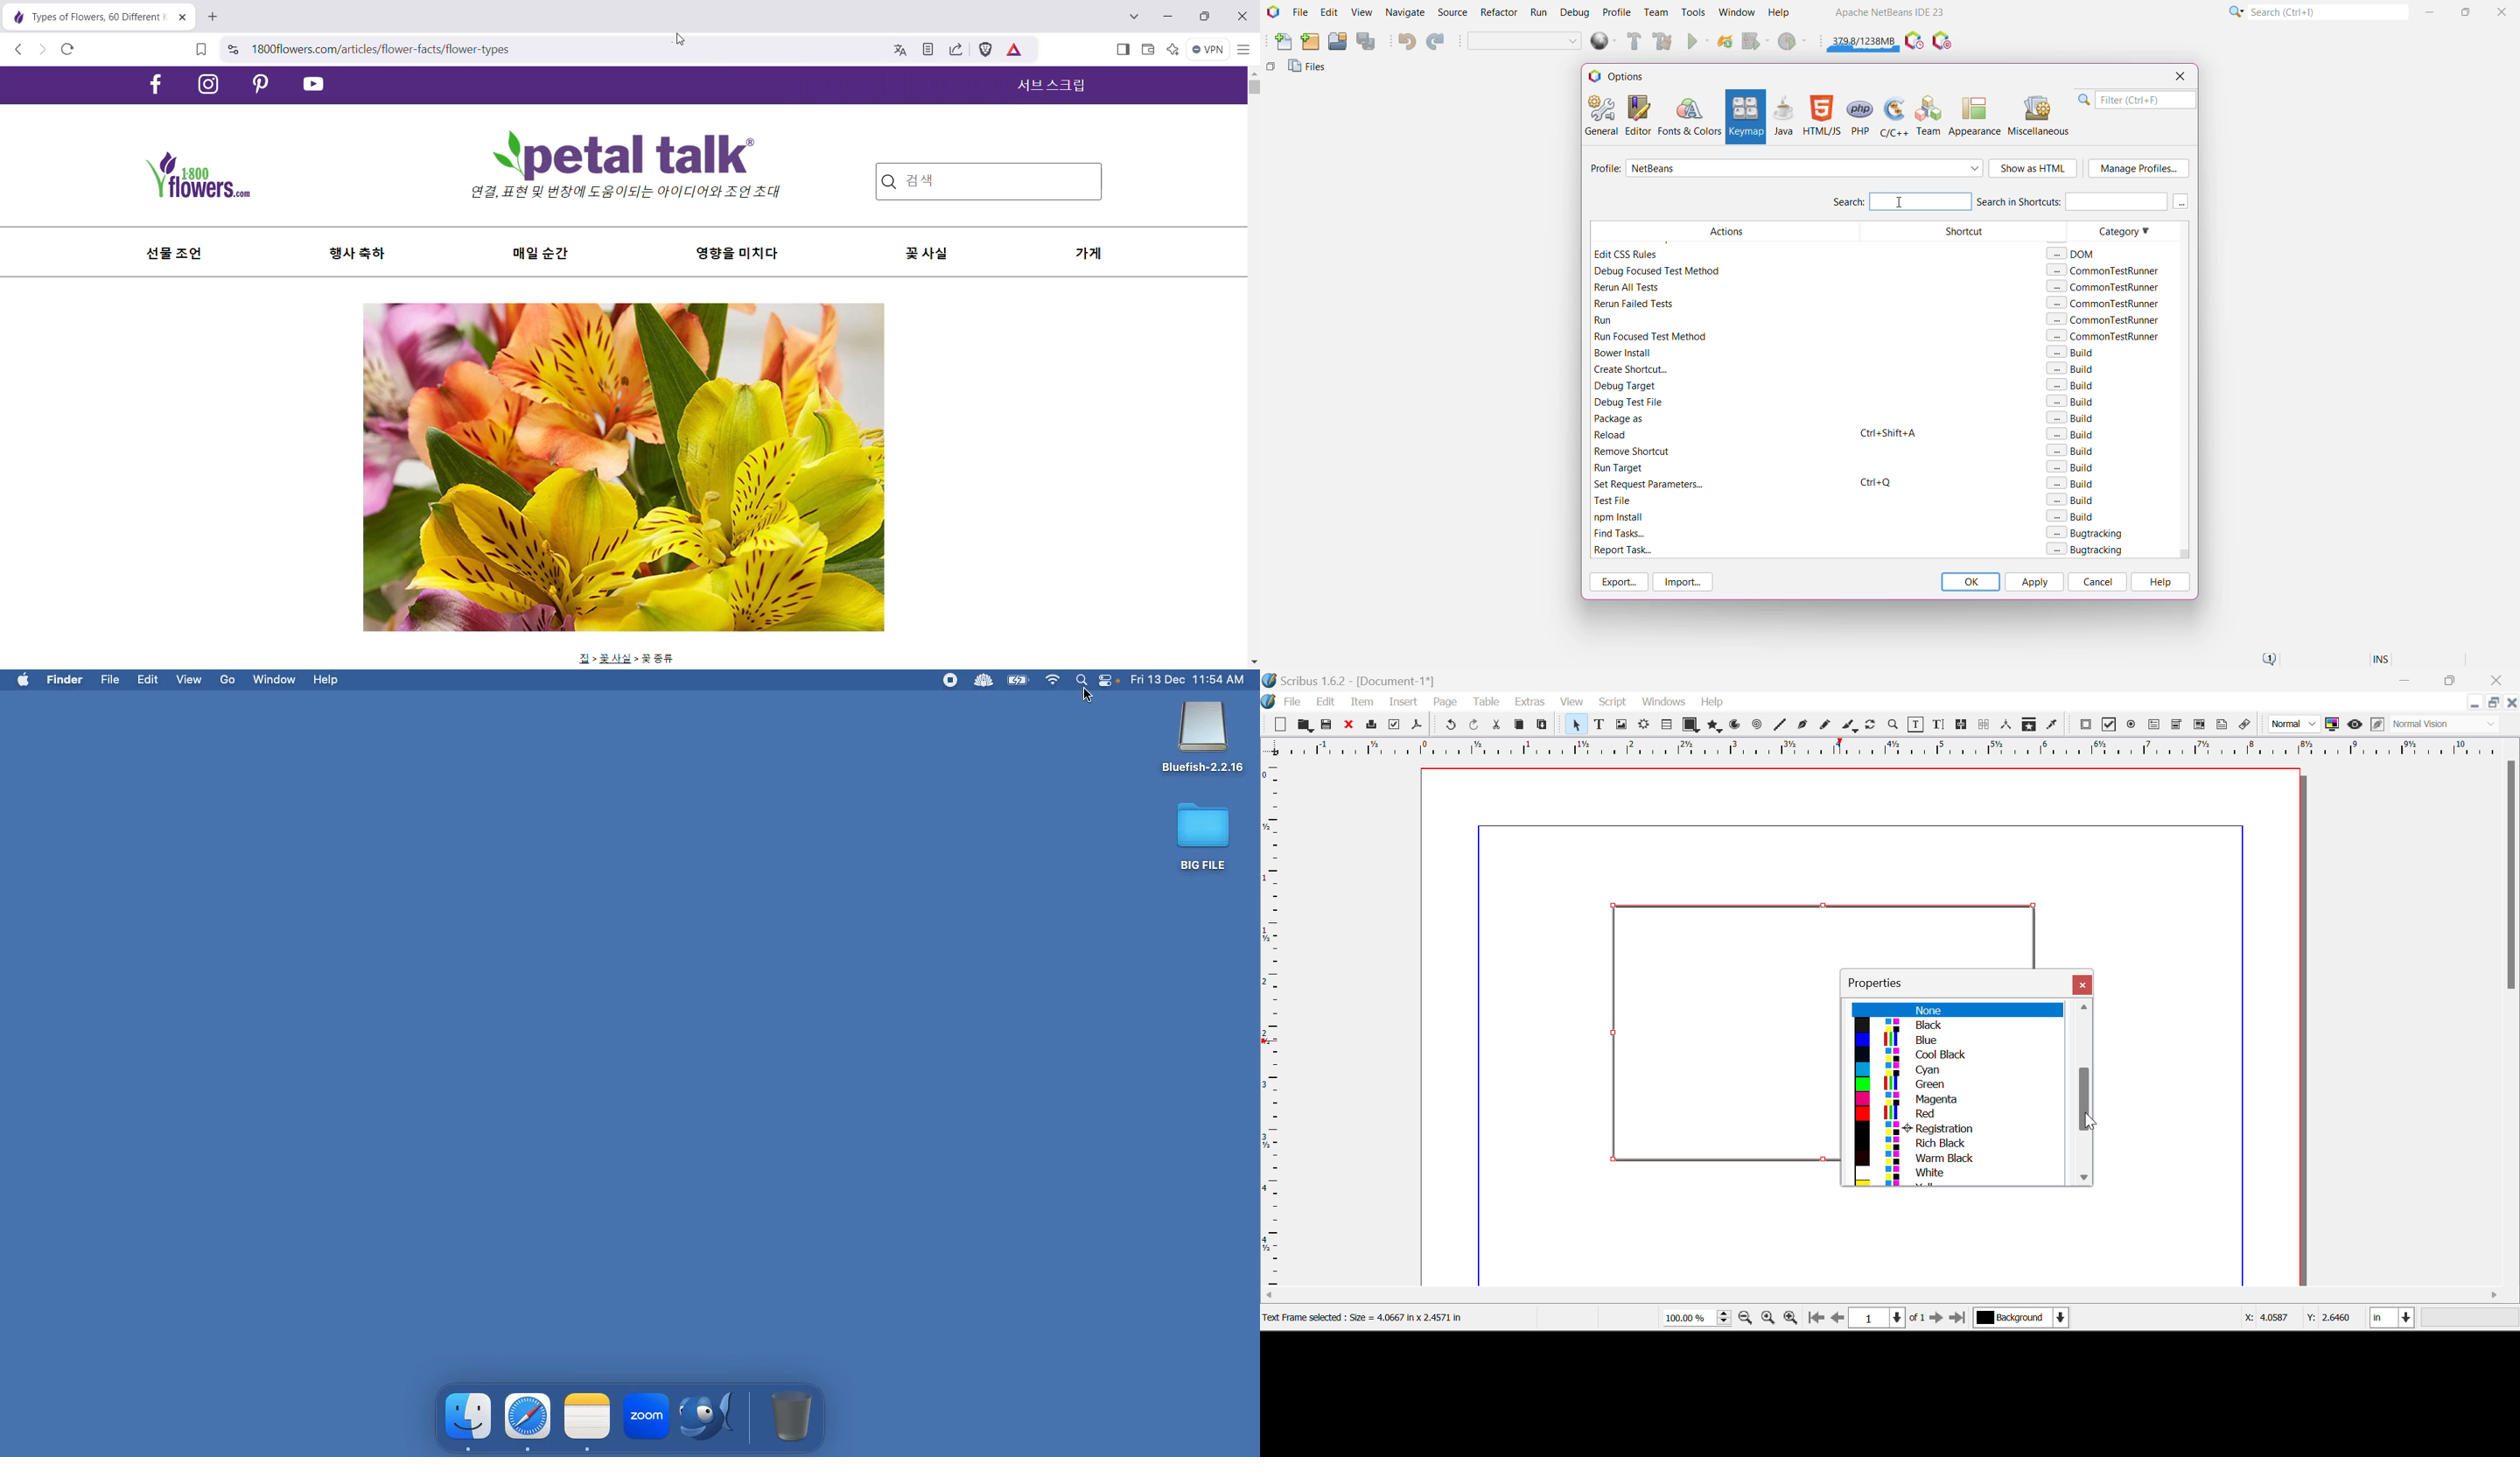  What do you see at coordinates (2222, 725) in the screenshot?
I see `Text Annotation` at bounding box center [2222, 725].